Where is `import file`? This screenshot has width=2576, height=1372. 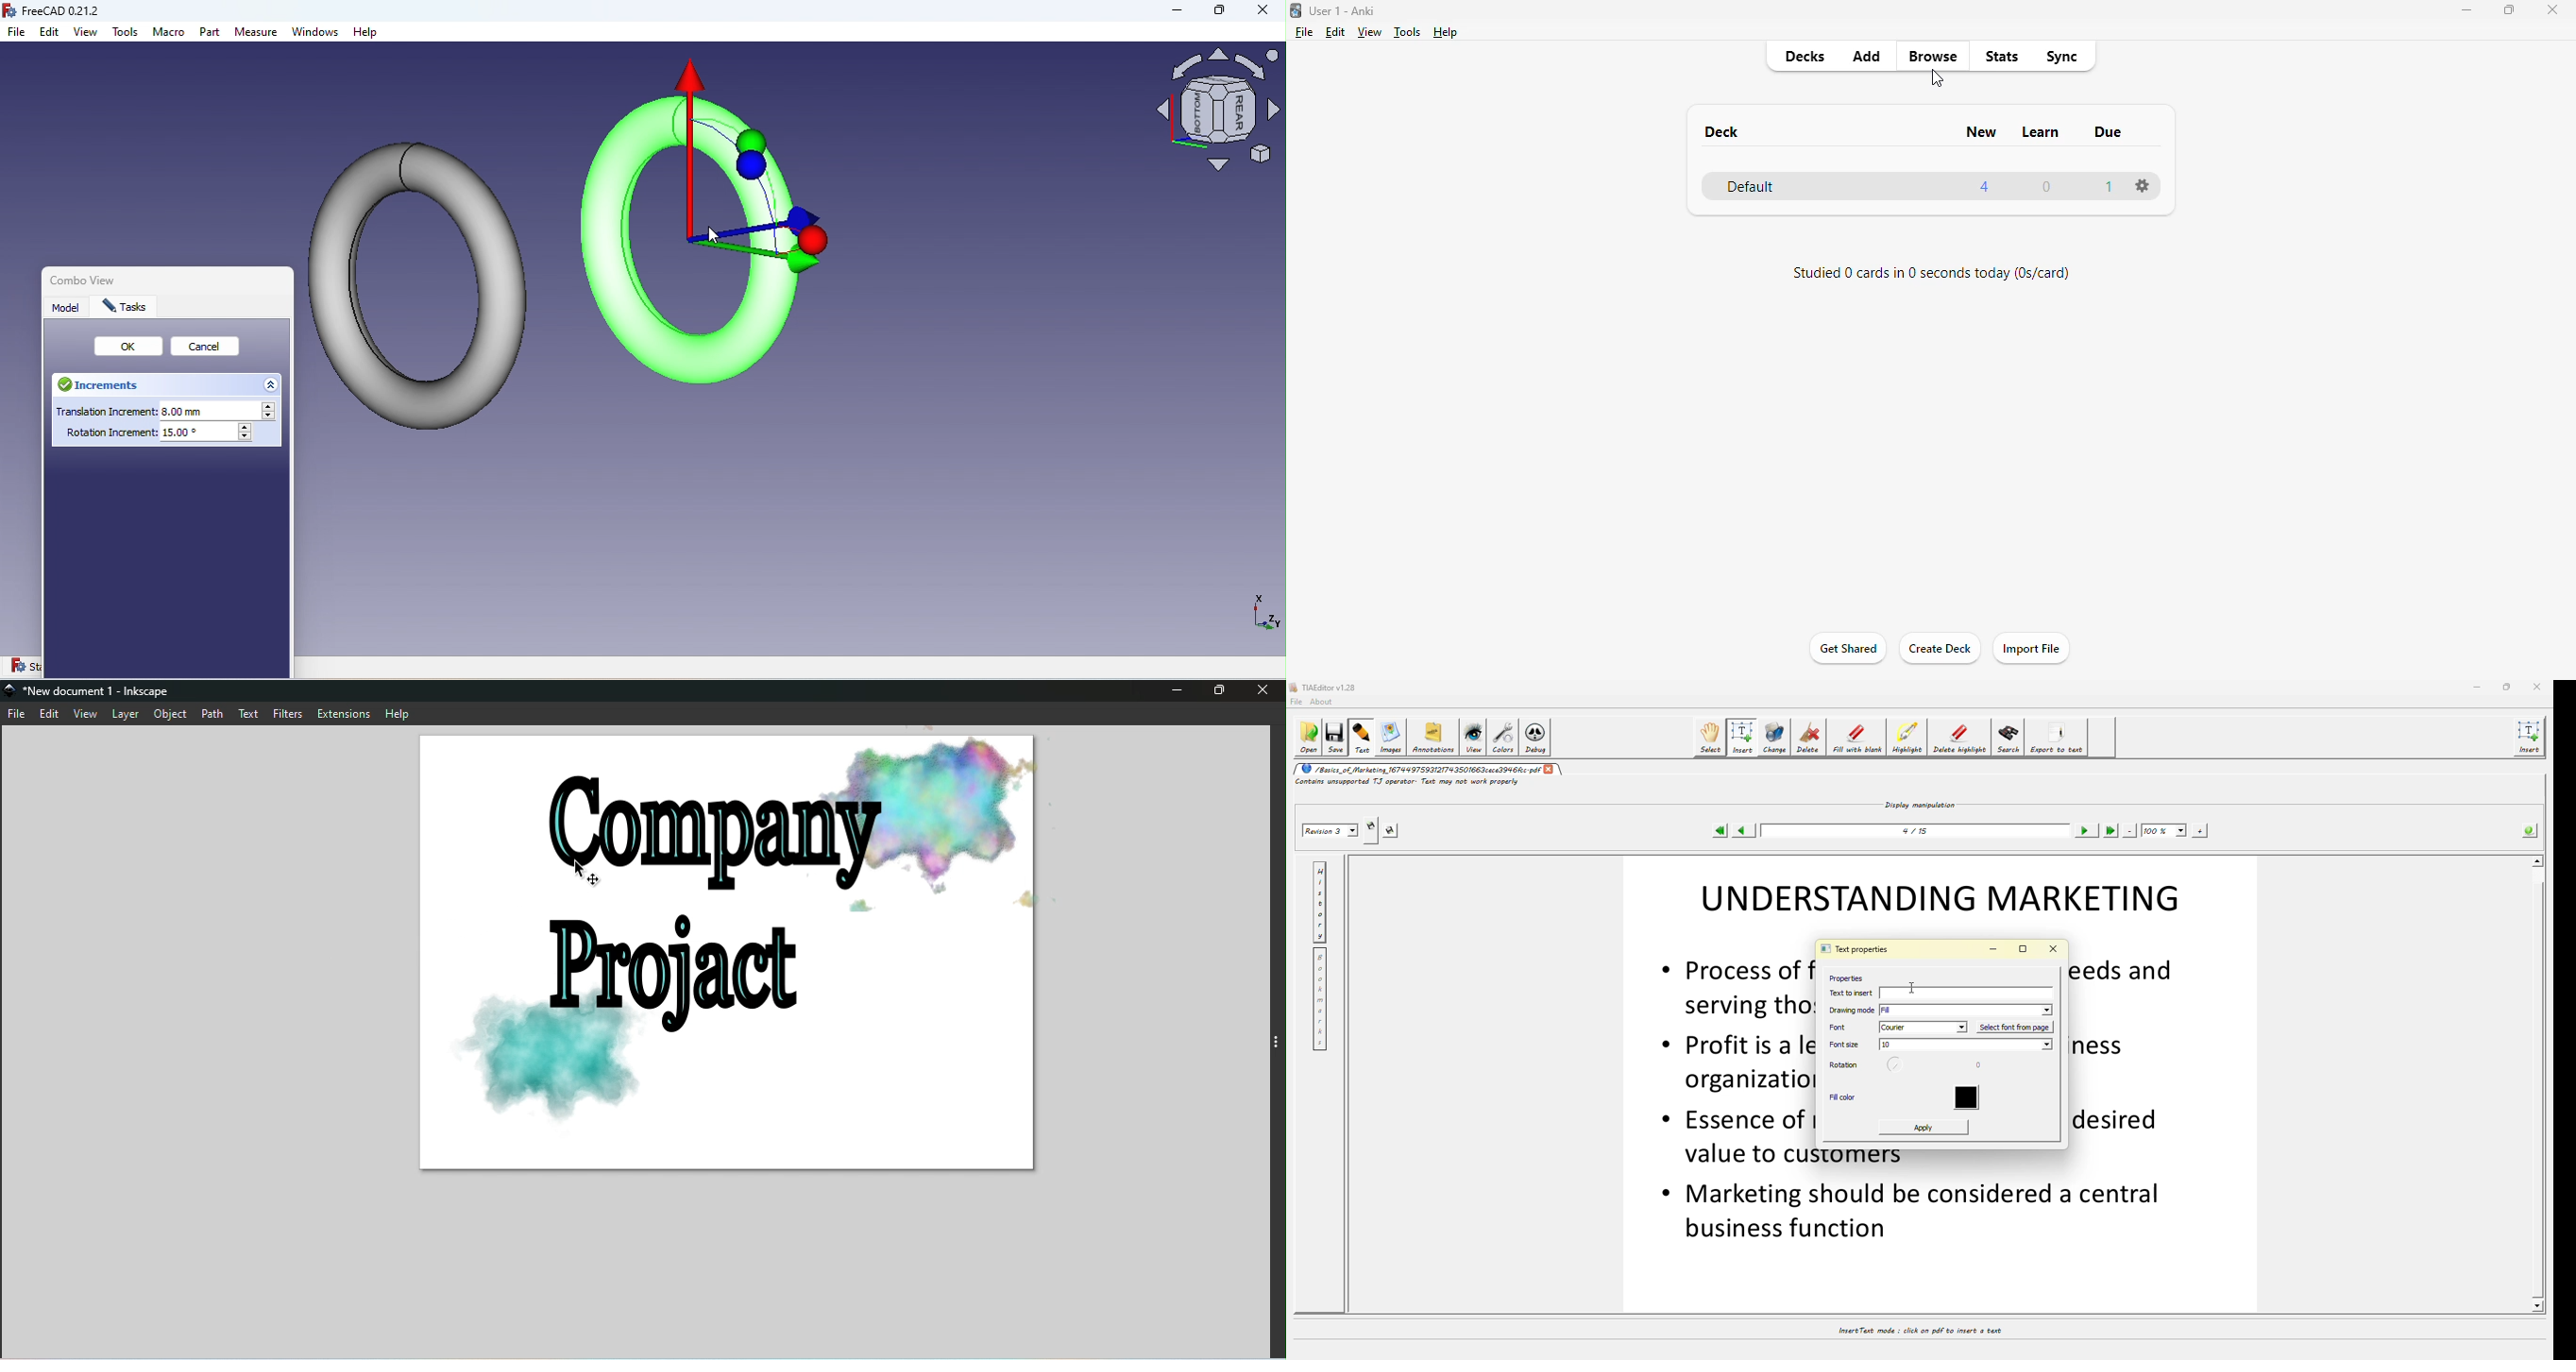
import file is located at coordinates (2031, 648).